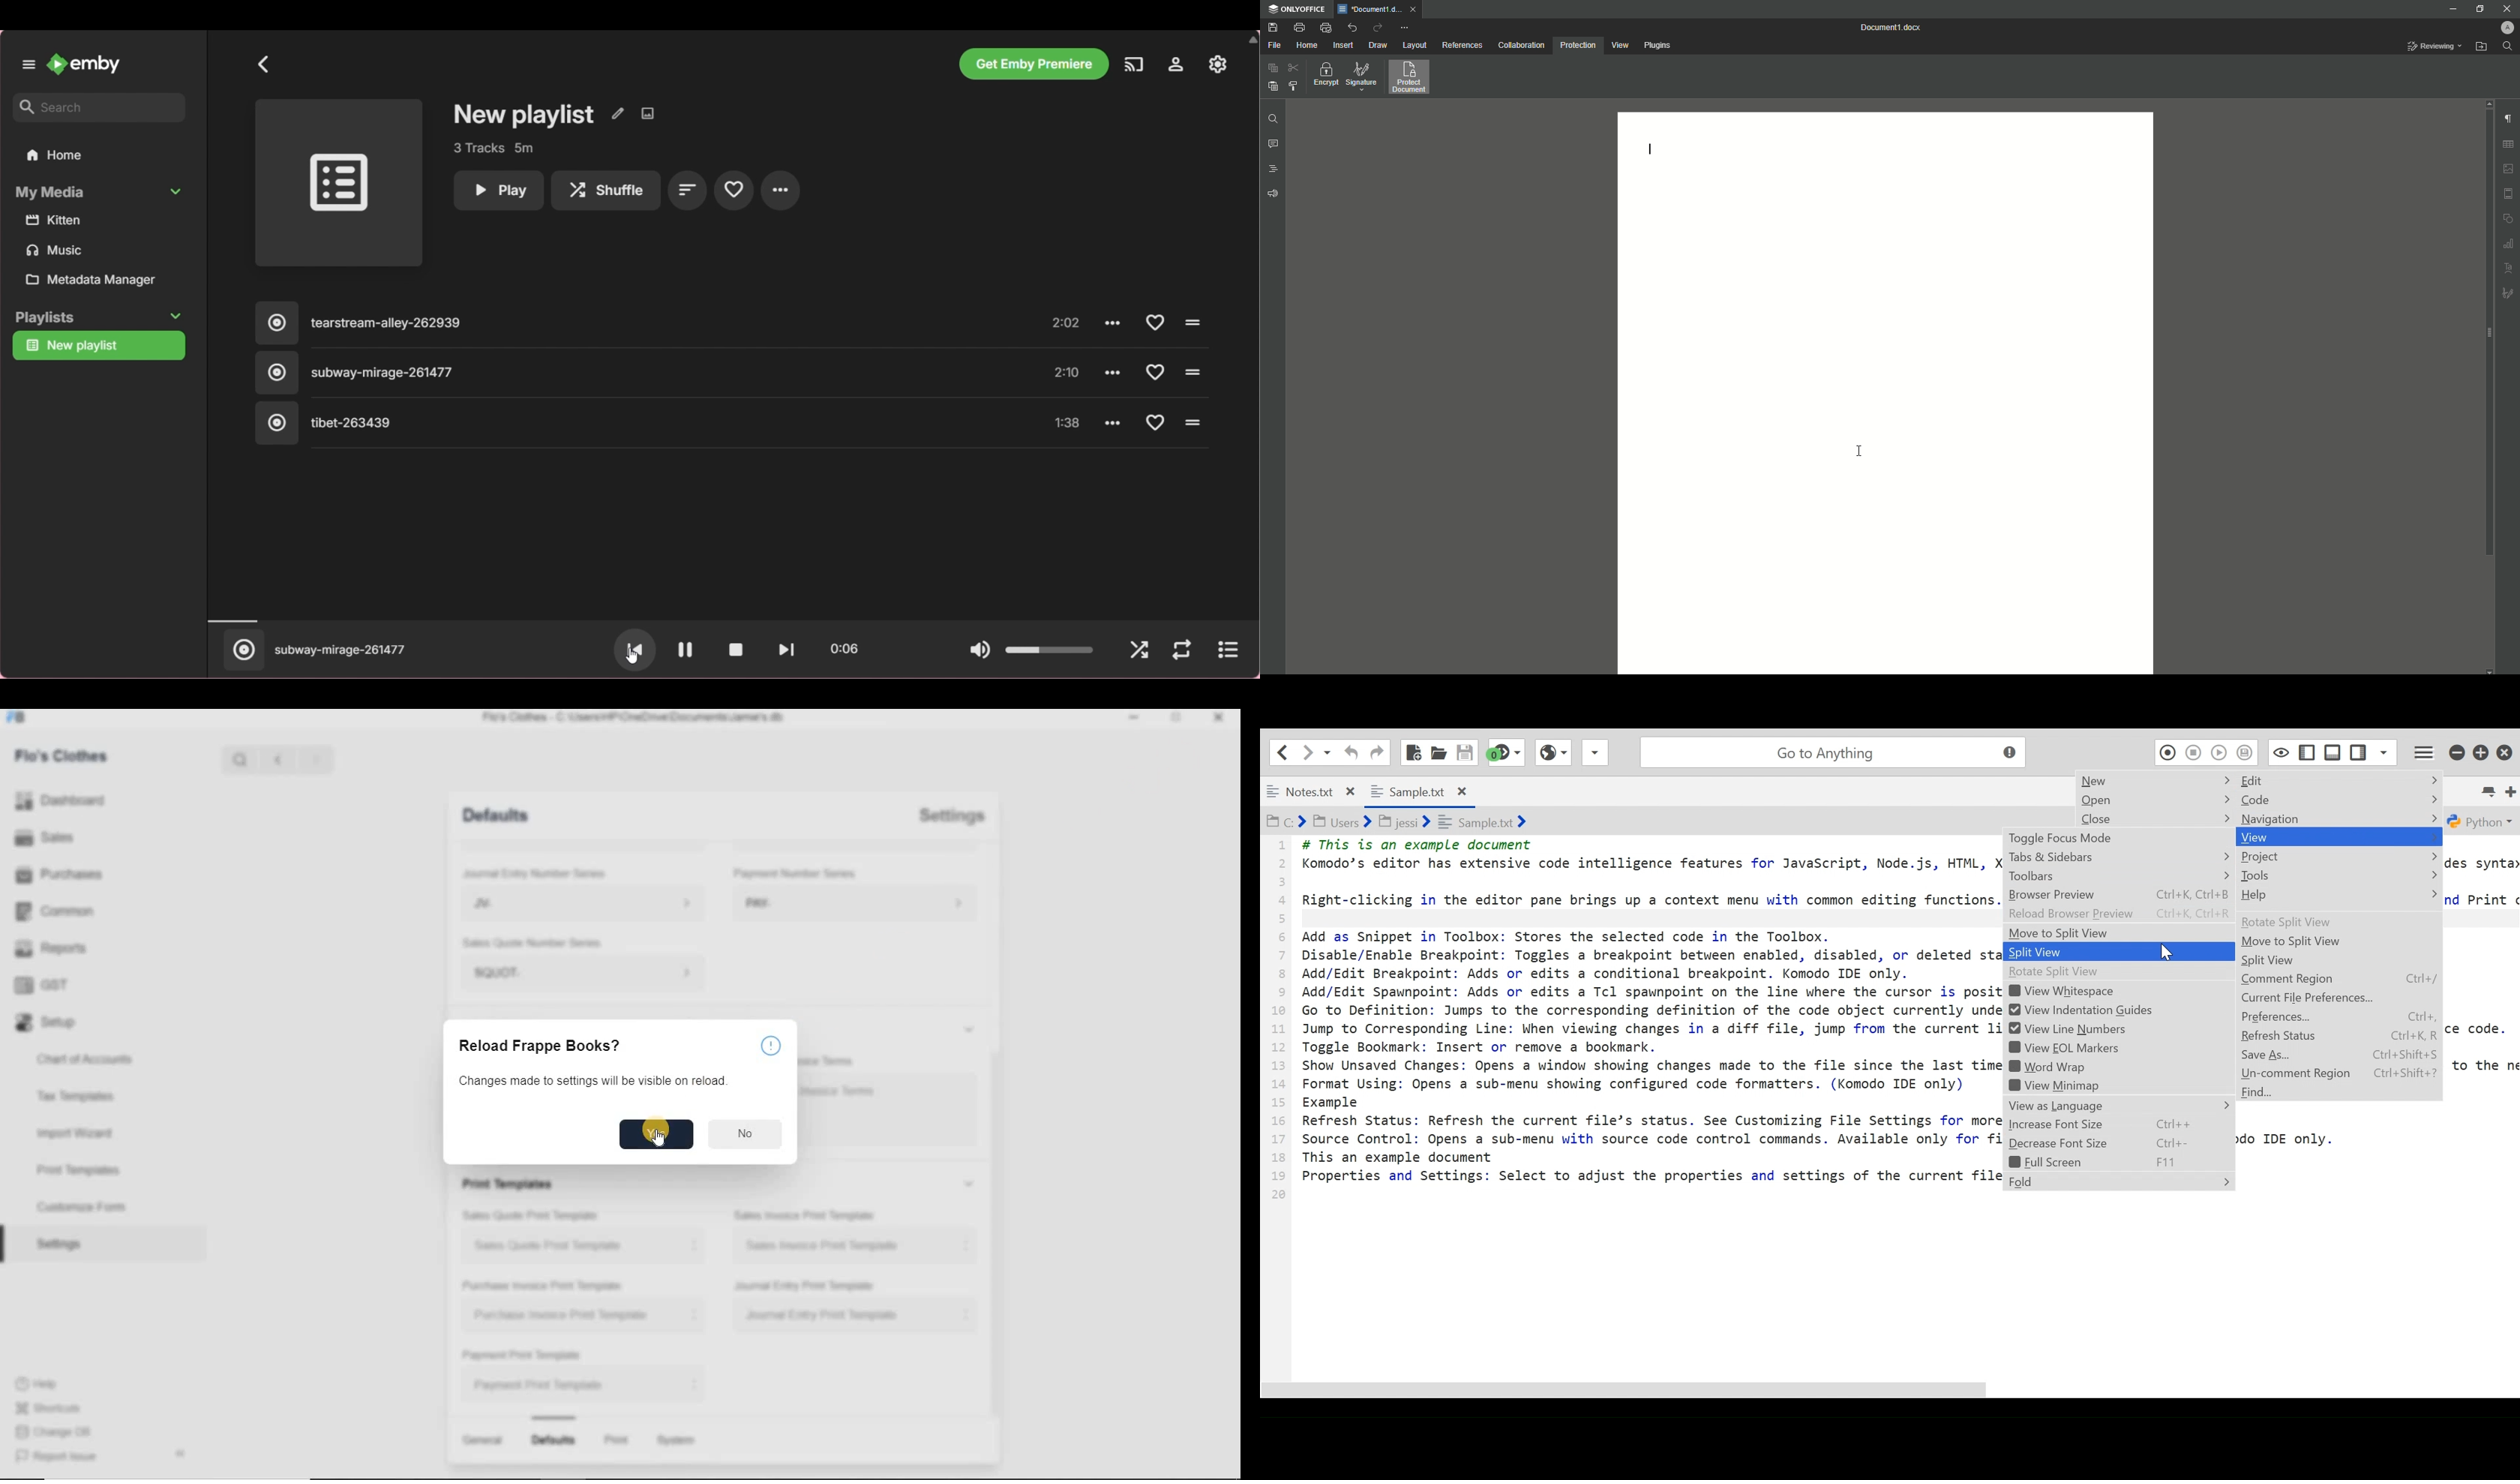 The image size is (2520, 1484). I want to click on scroll up, so click(2489, 104).